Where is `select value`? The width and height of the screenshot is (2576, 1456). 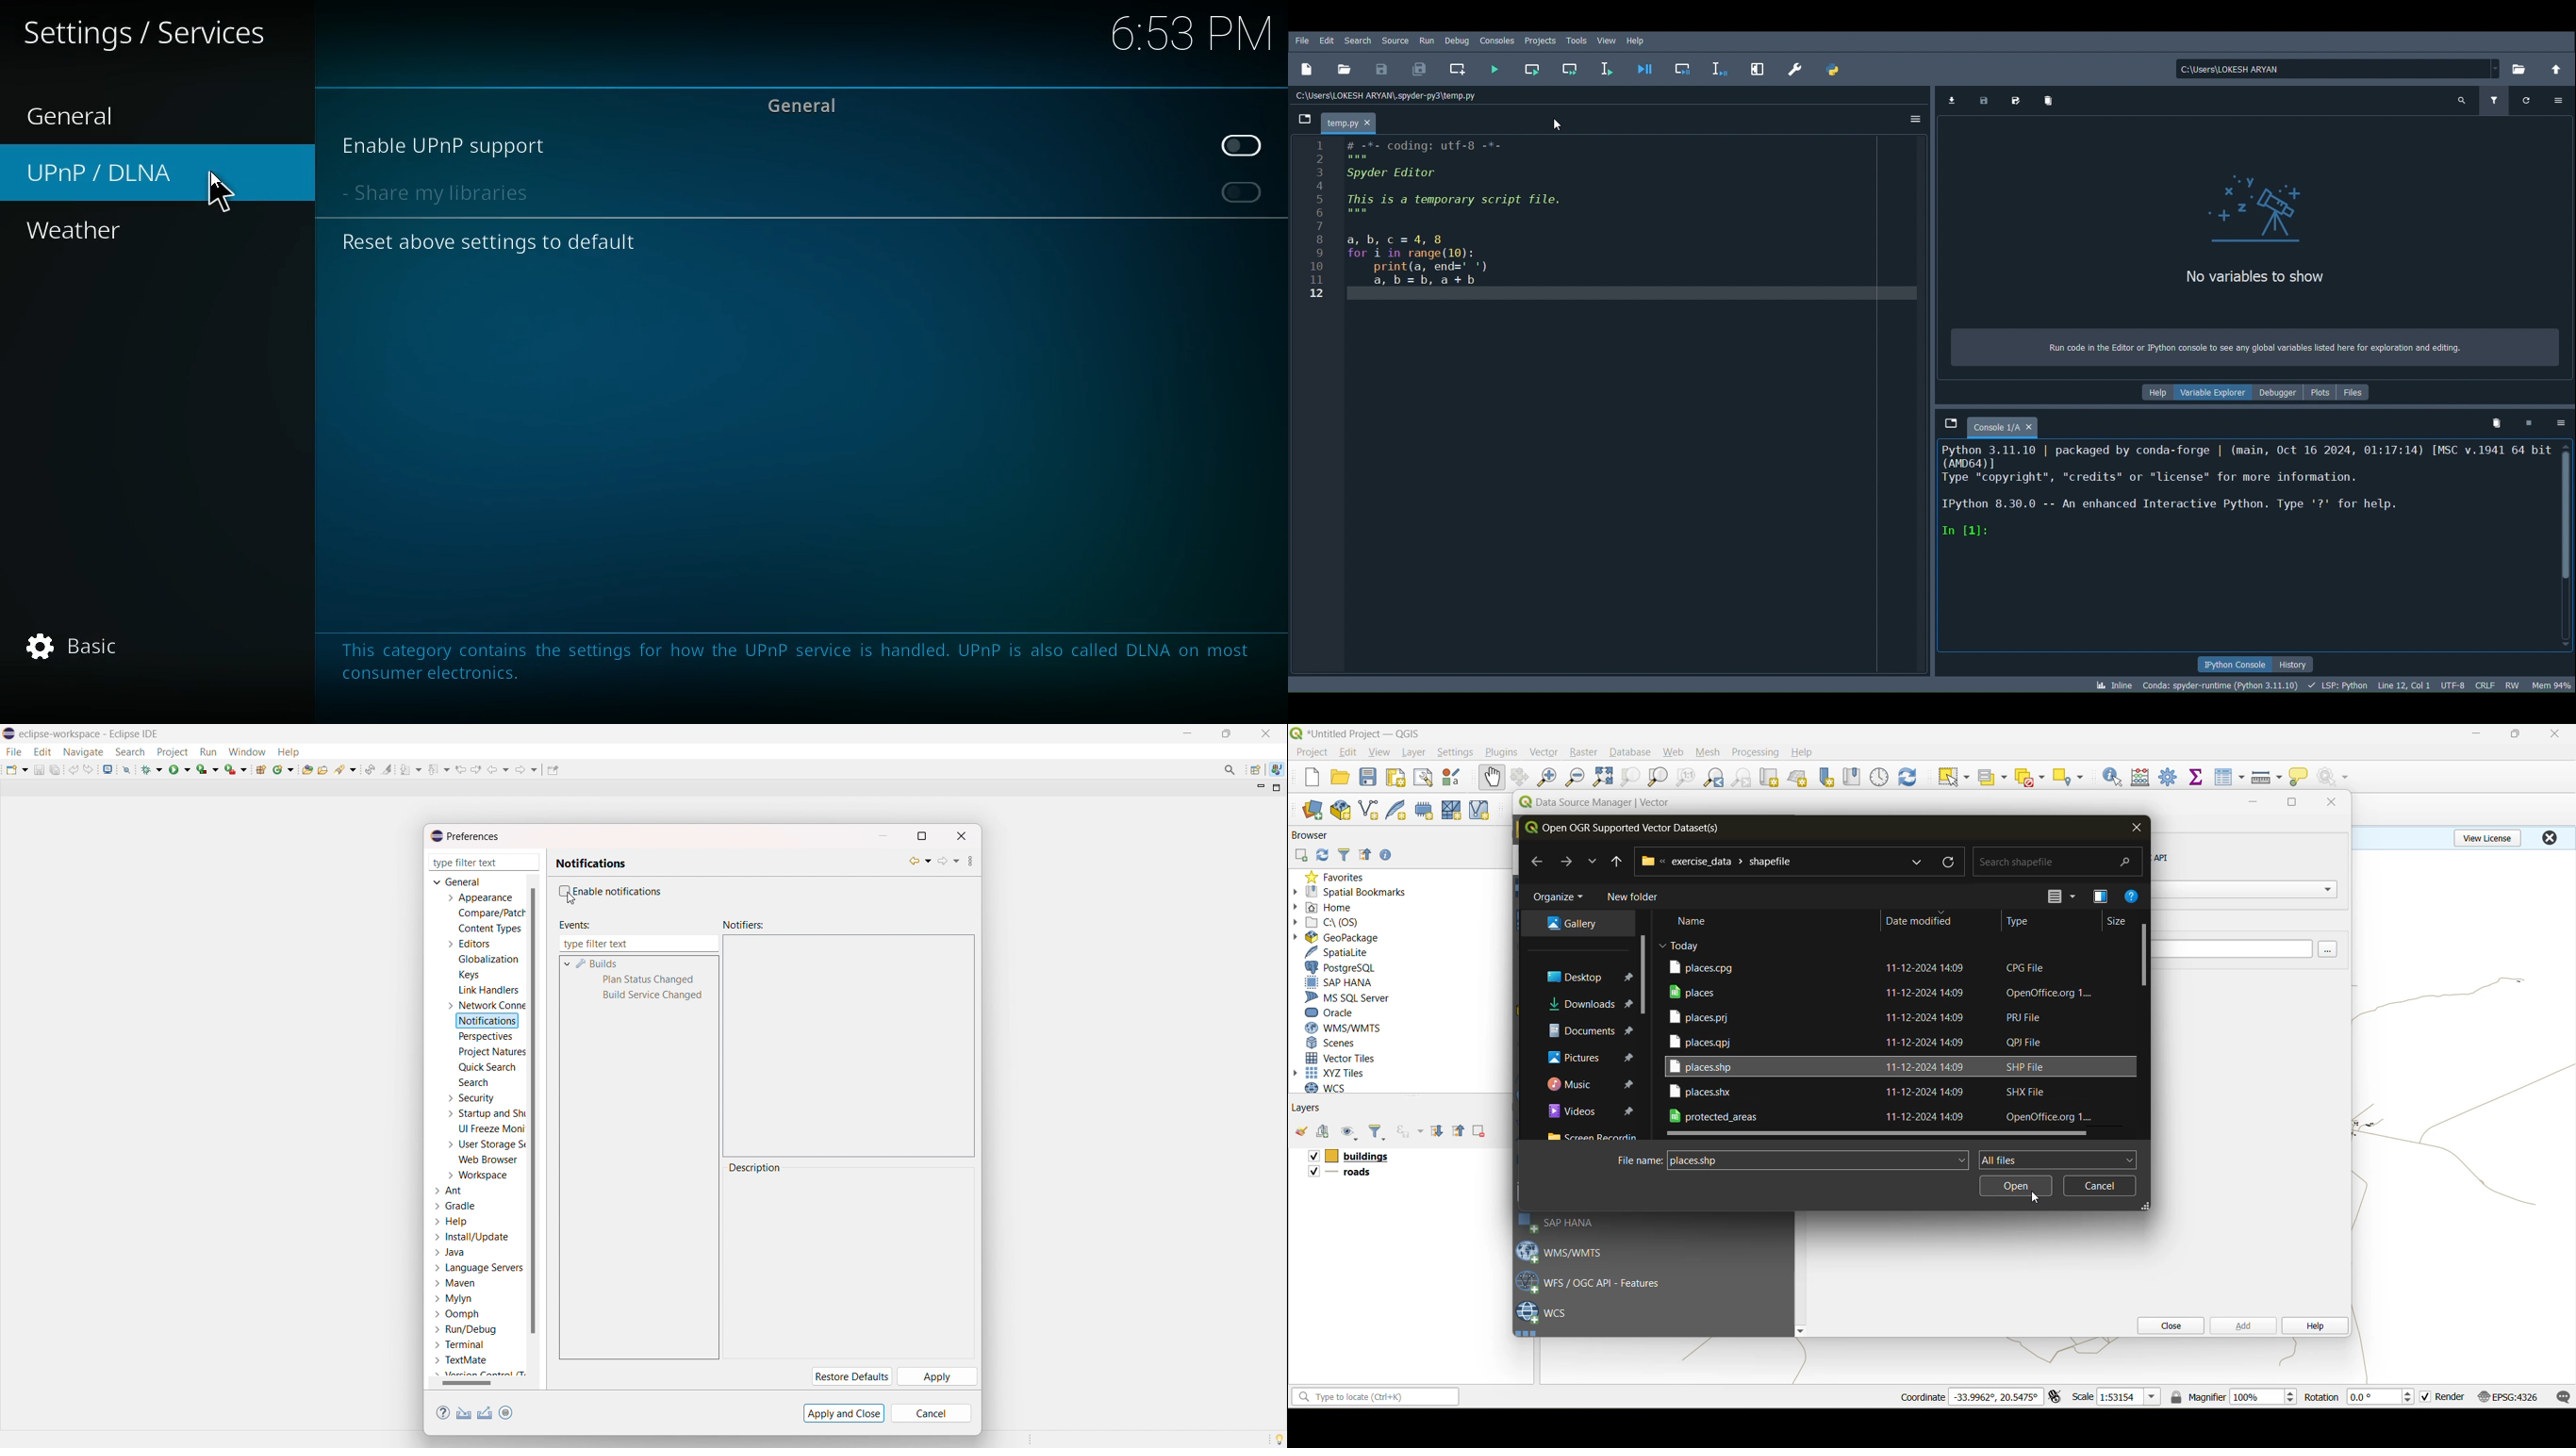
select value is located at coordinates (1995, 780).